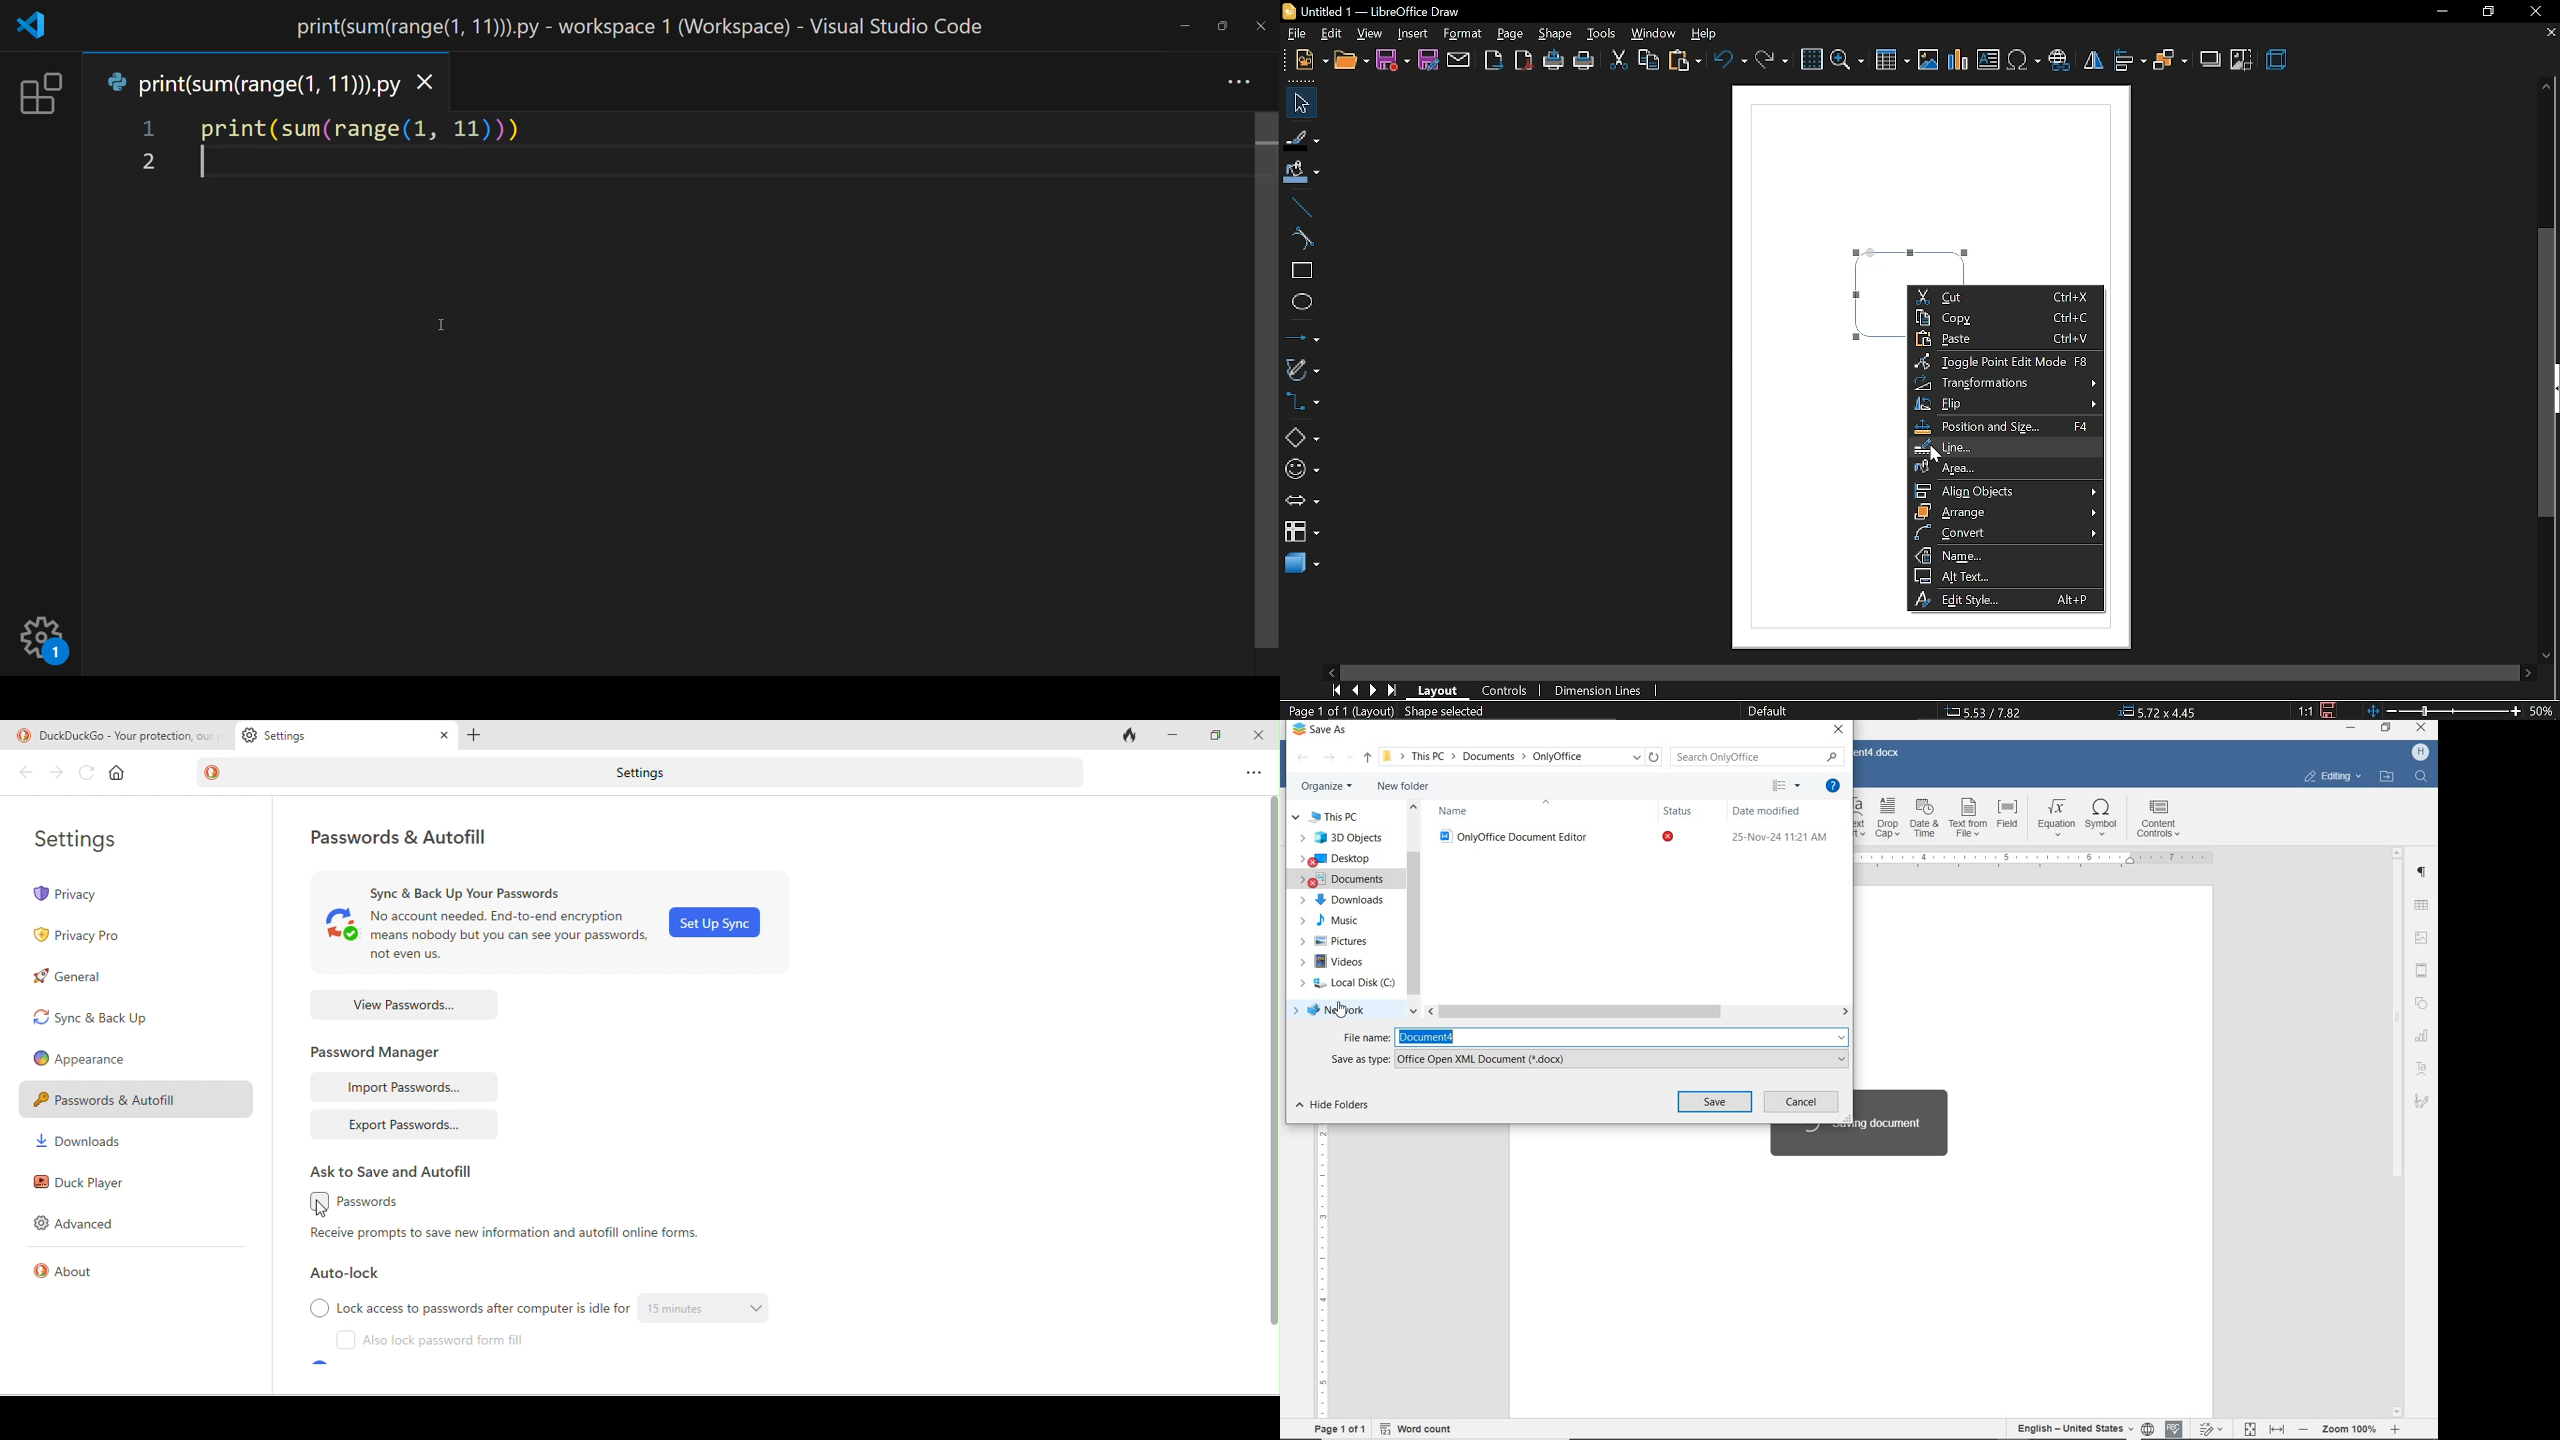  I want to click on convert, so click(2006, 532).